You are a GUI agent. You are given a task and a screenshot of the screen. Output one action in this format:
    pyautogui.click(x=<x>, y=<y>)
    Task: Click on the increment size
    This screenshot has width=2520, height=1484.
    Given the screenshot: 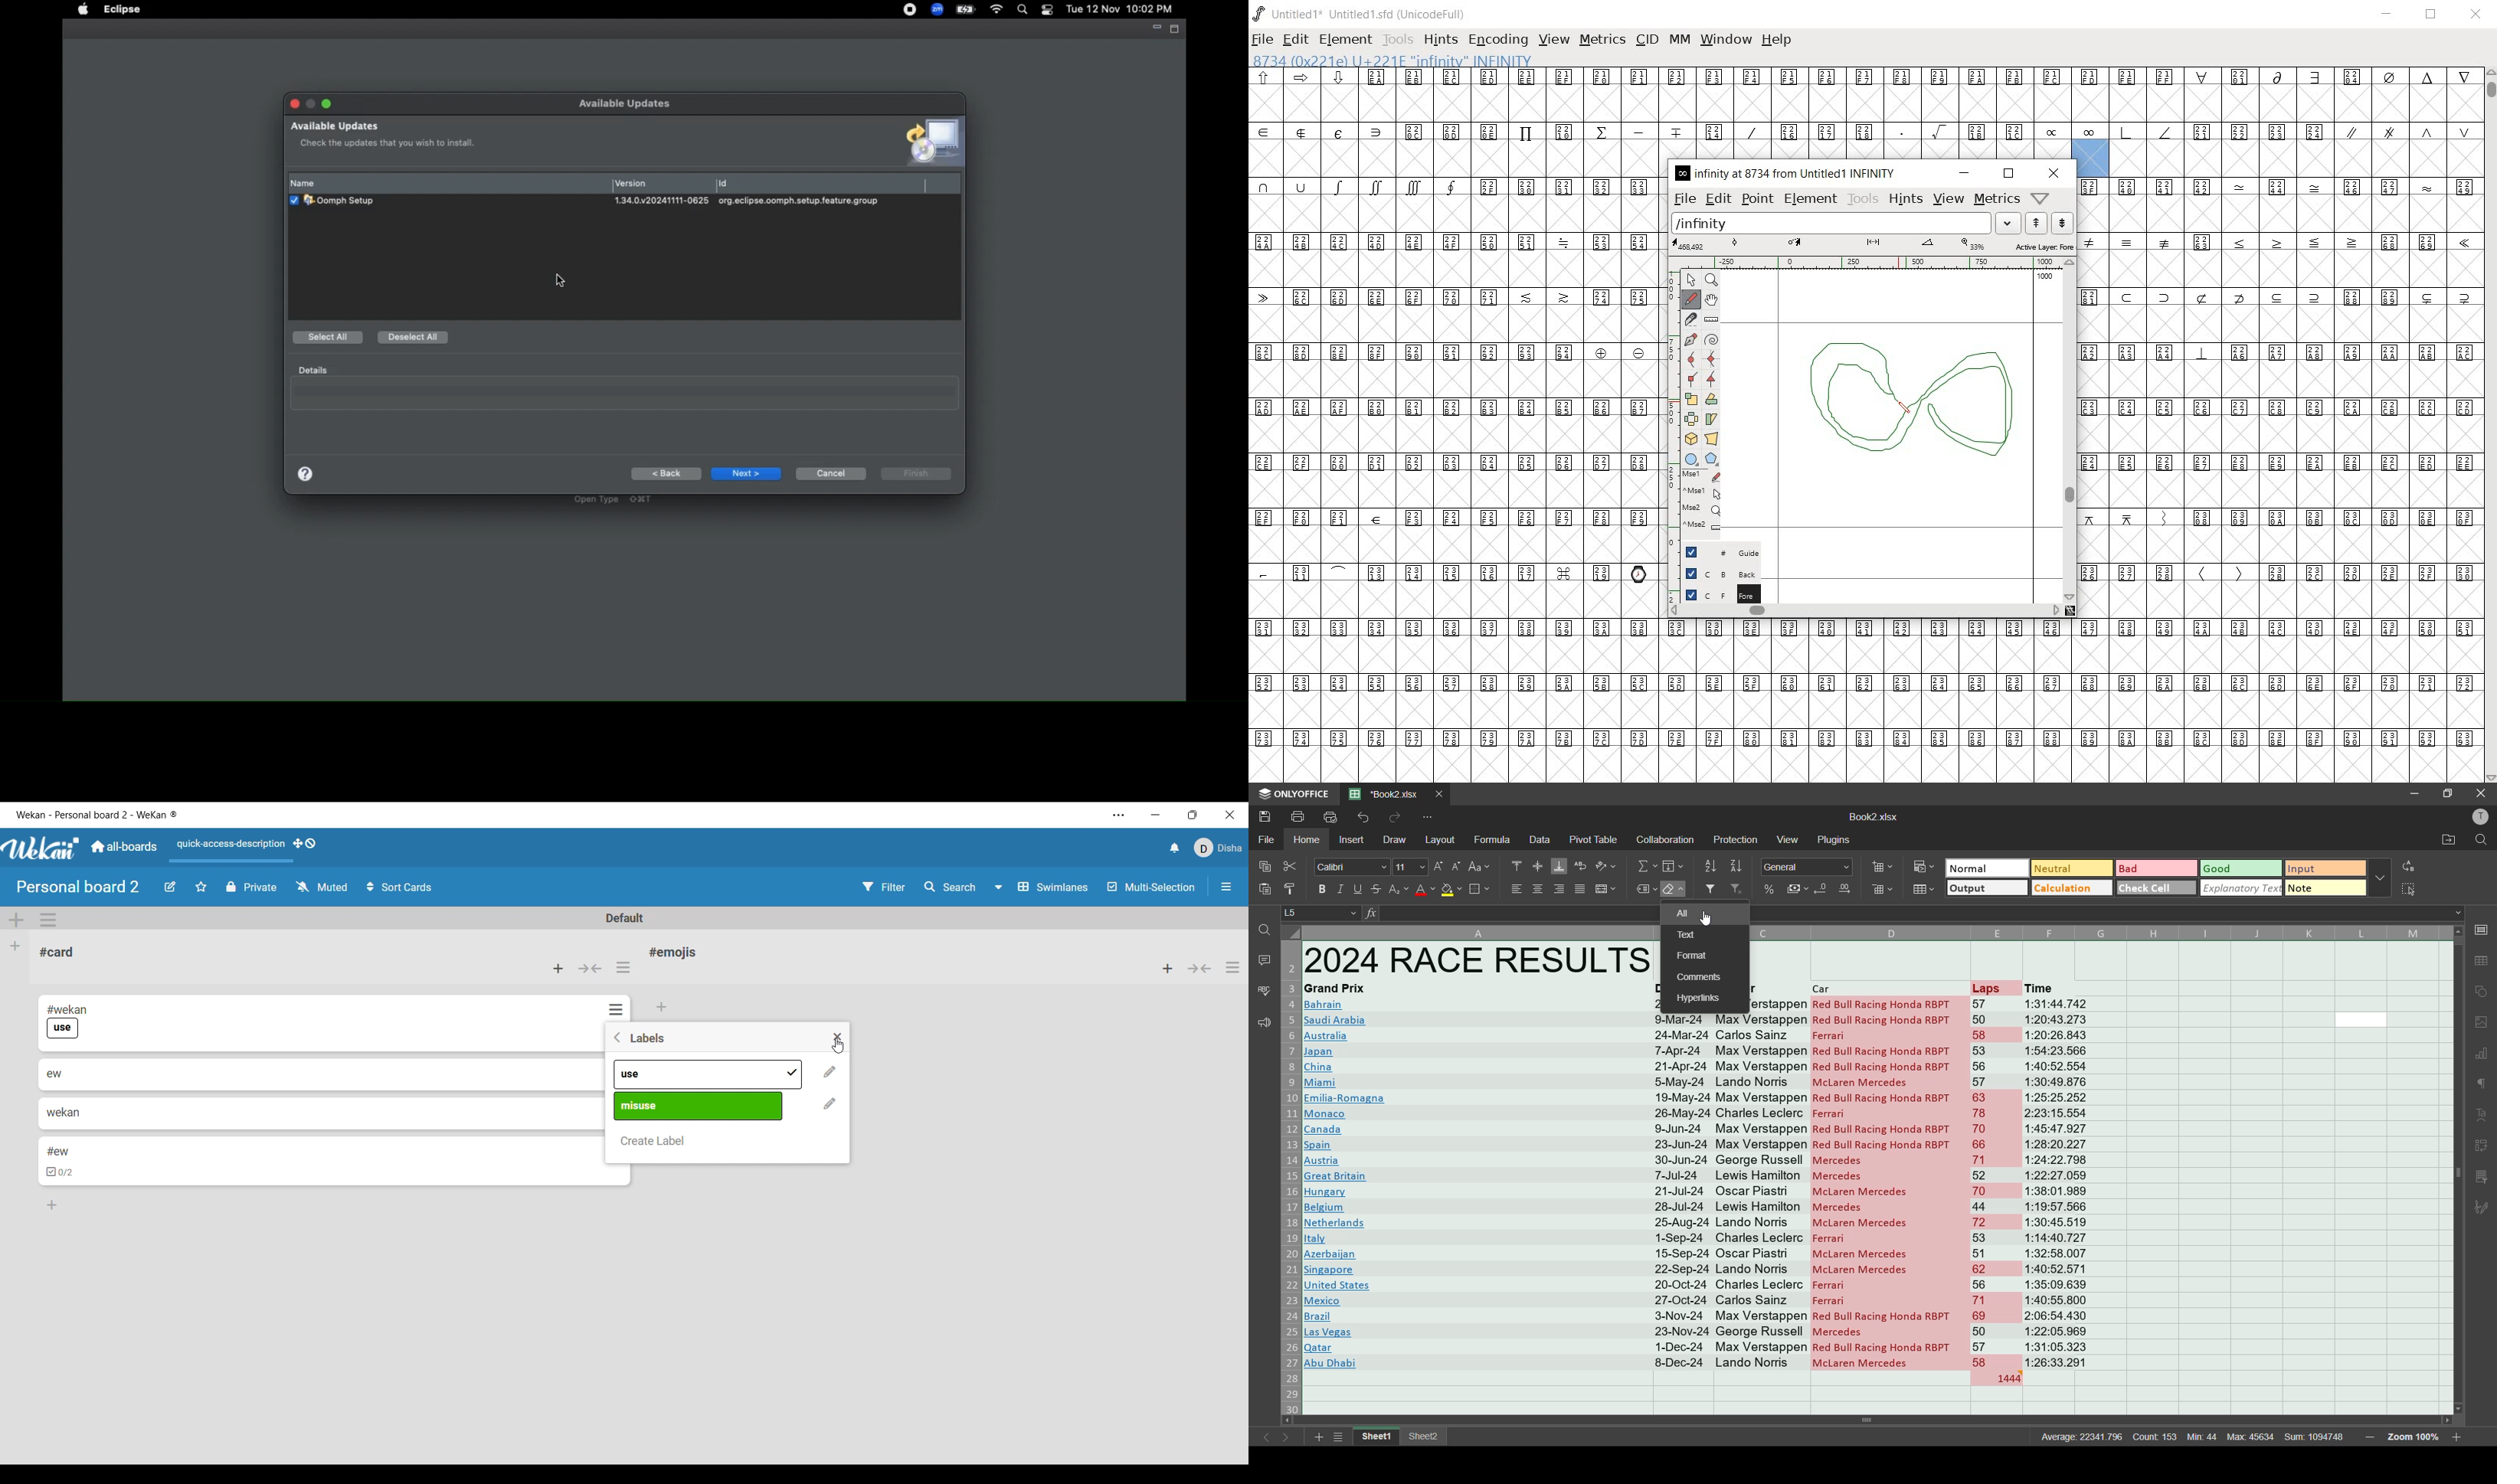 What is the action you would take?
    pyautogui.click(x=1440, y=866)
    